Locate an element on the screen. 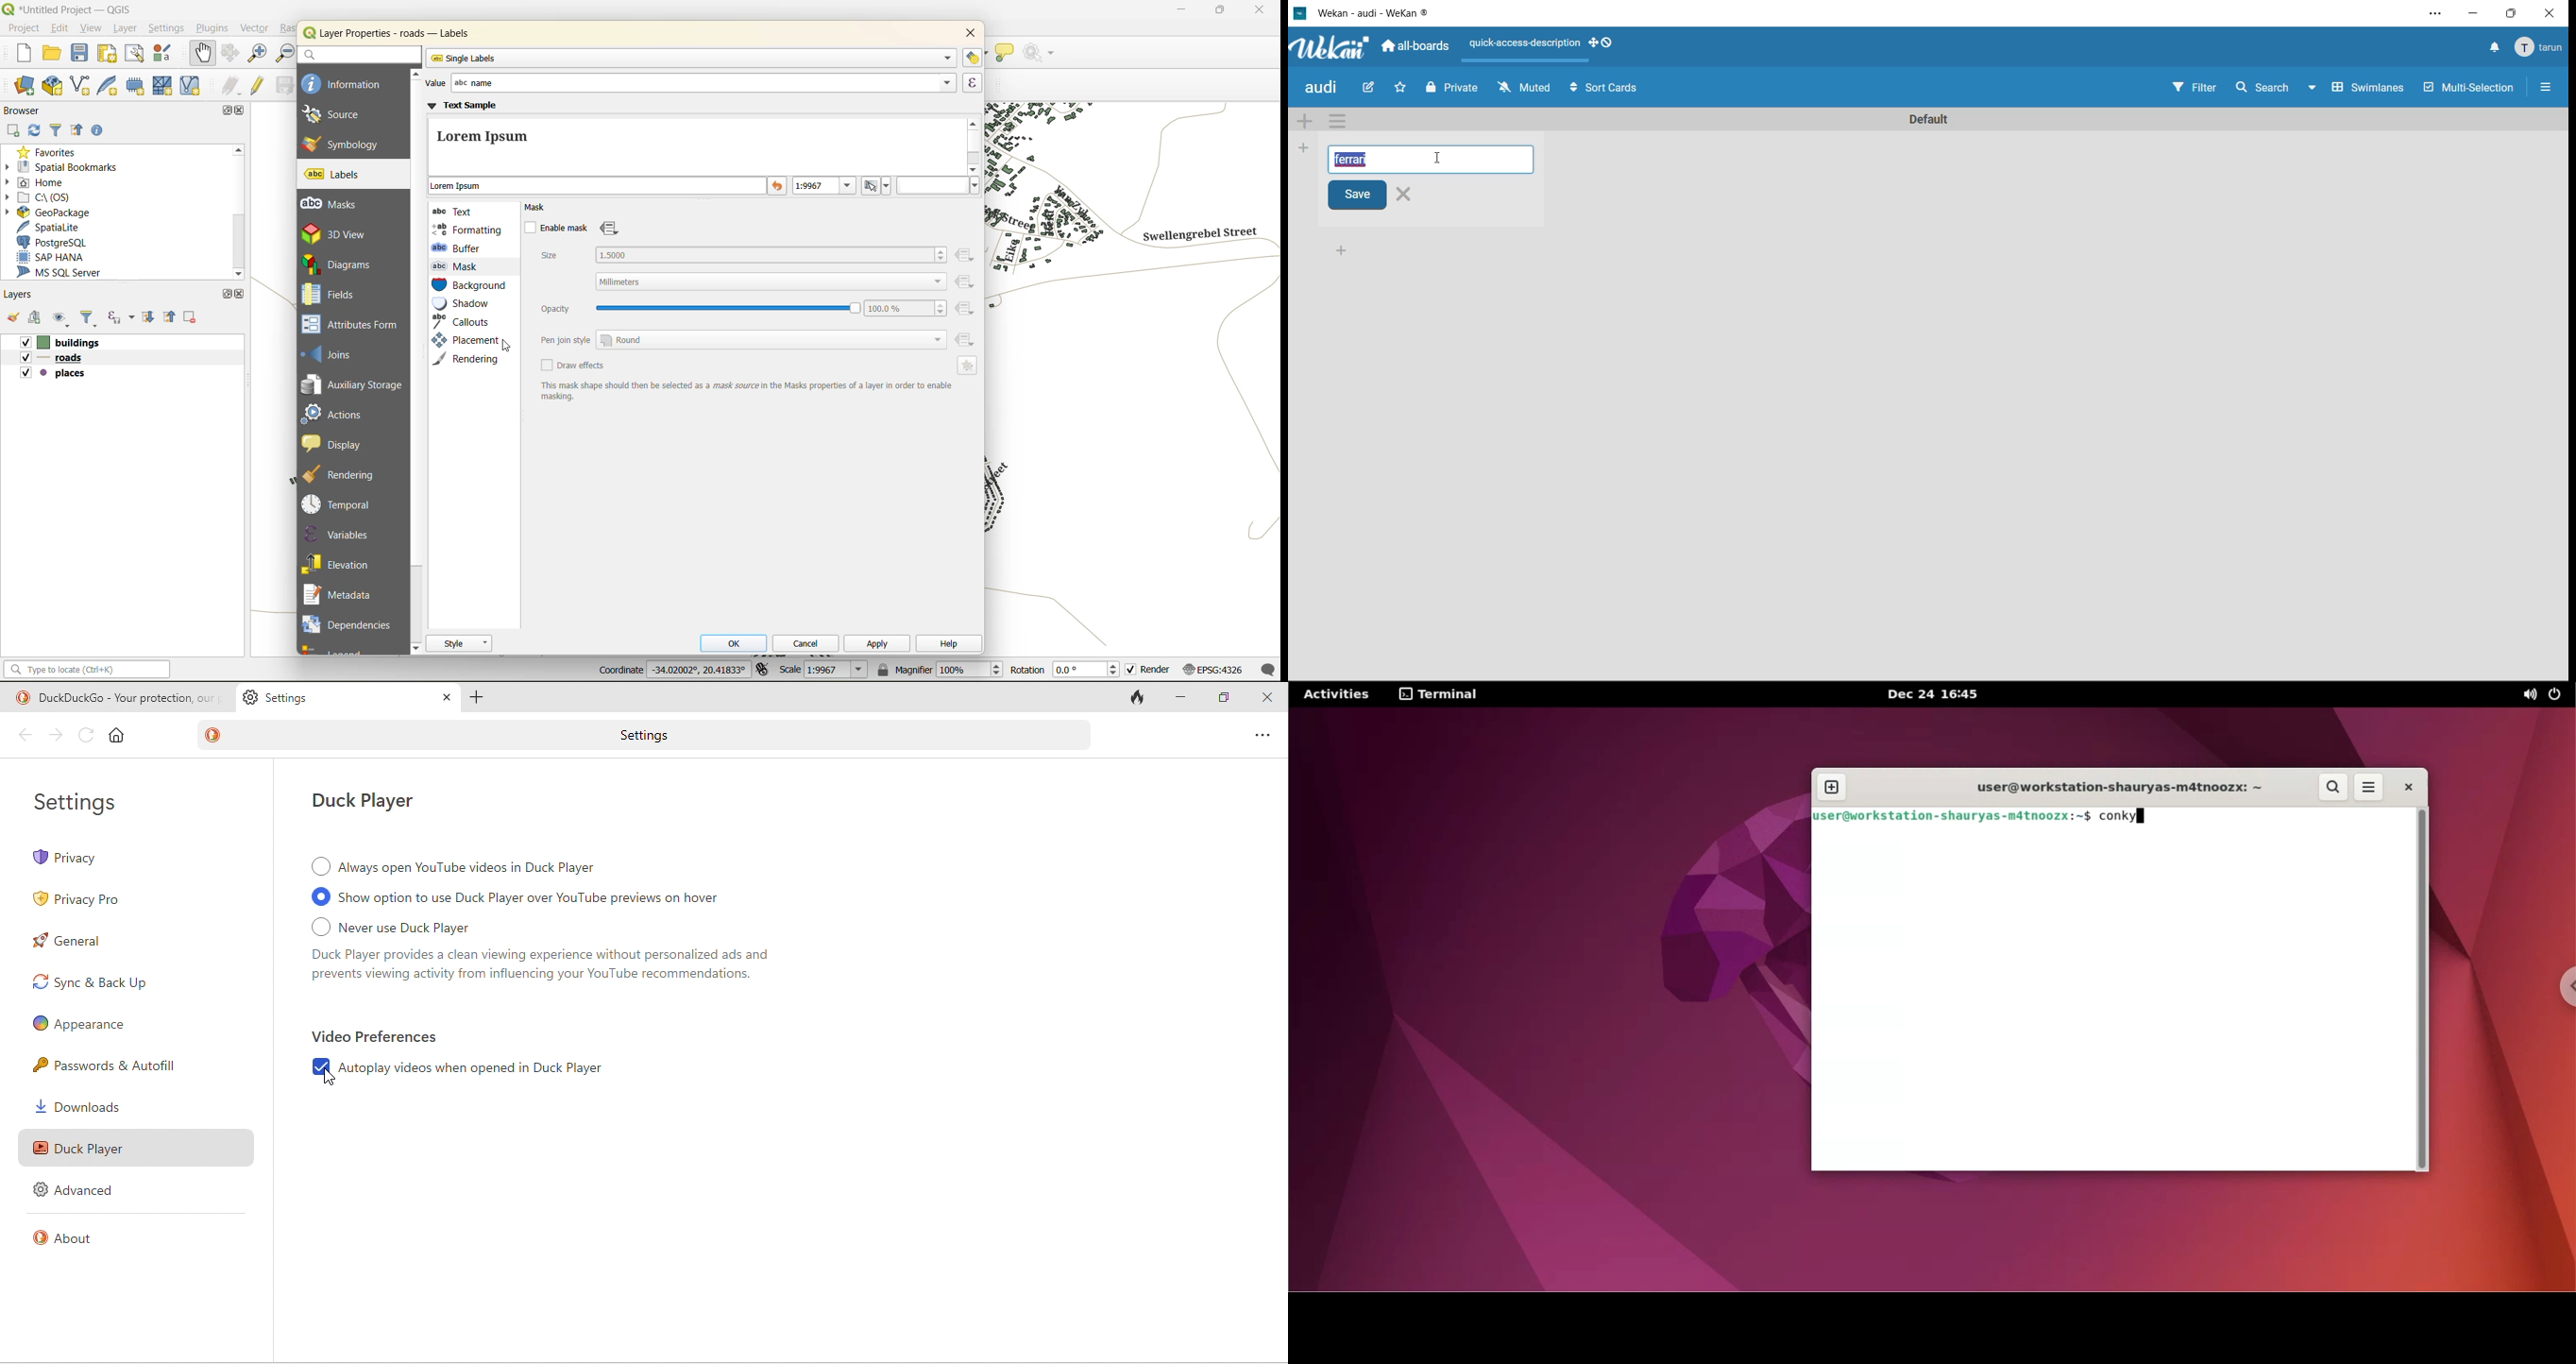 This screenshot has height=1372, width=2576.  is located at coordinates (1341, 250).